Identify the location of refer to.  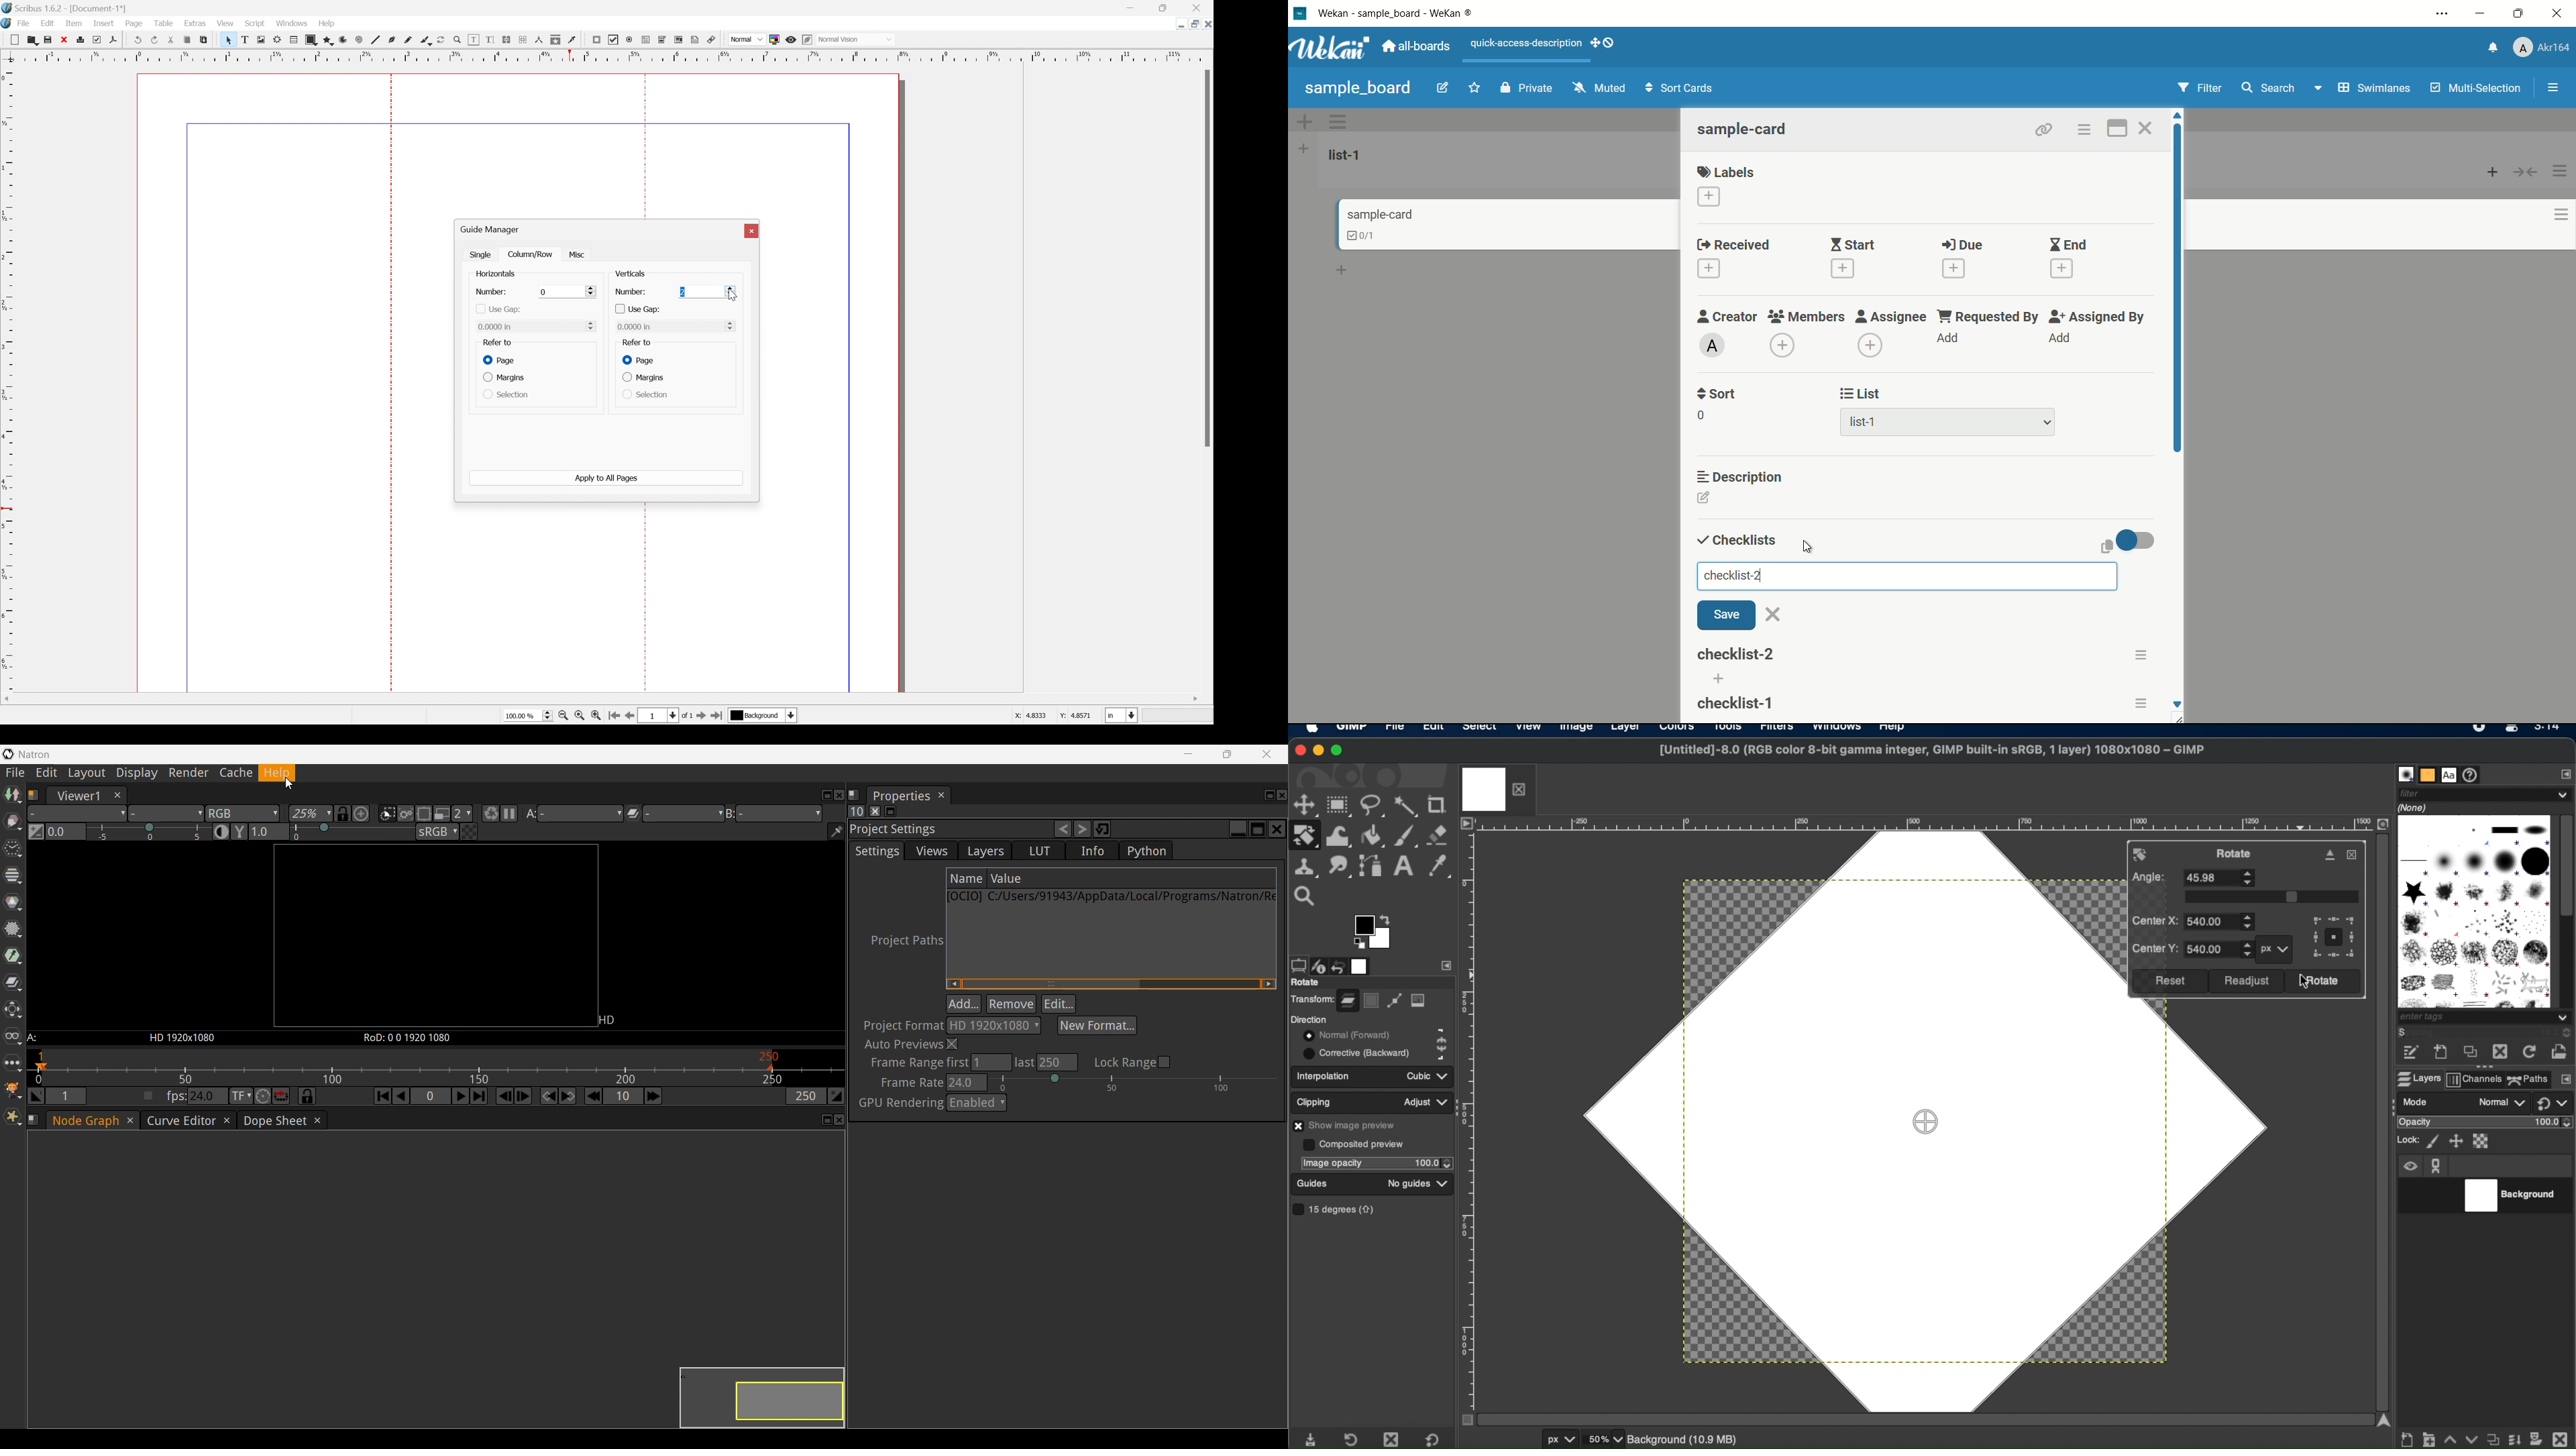
(642, 344).